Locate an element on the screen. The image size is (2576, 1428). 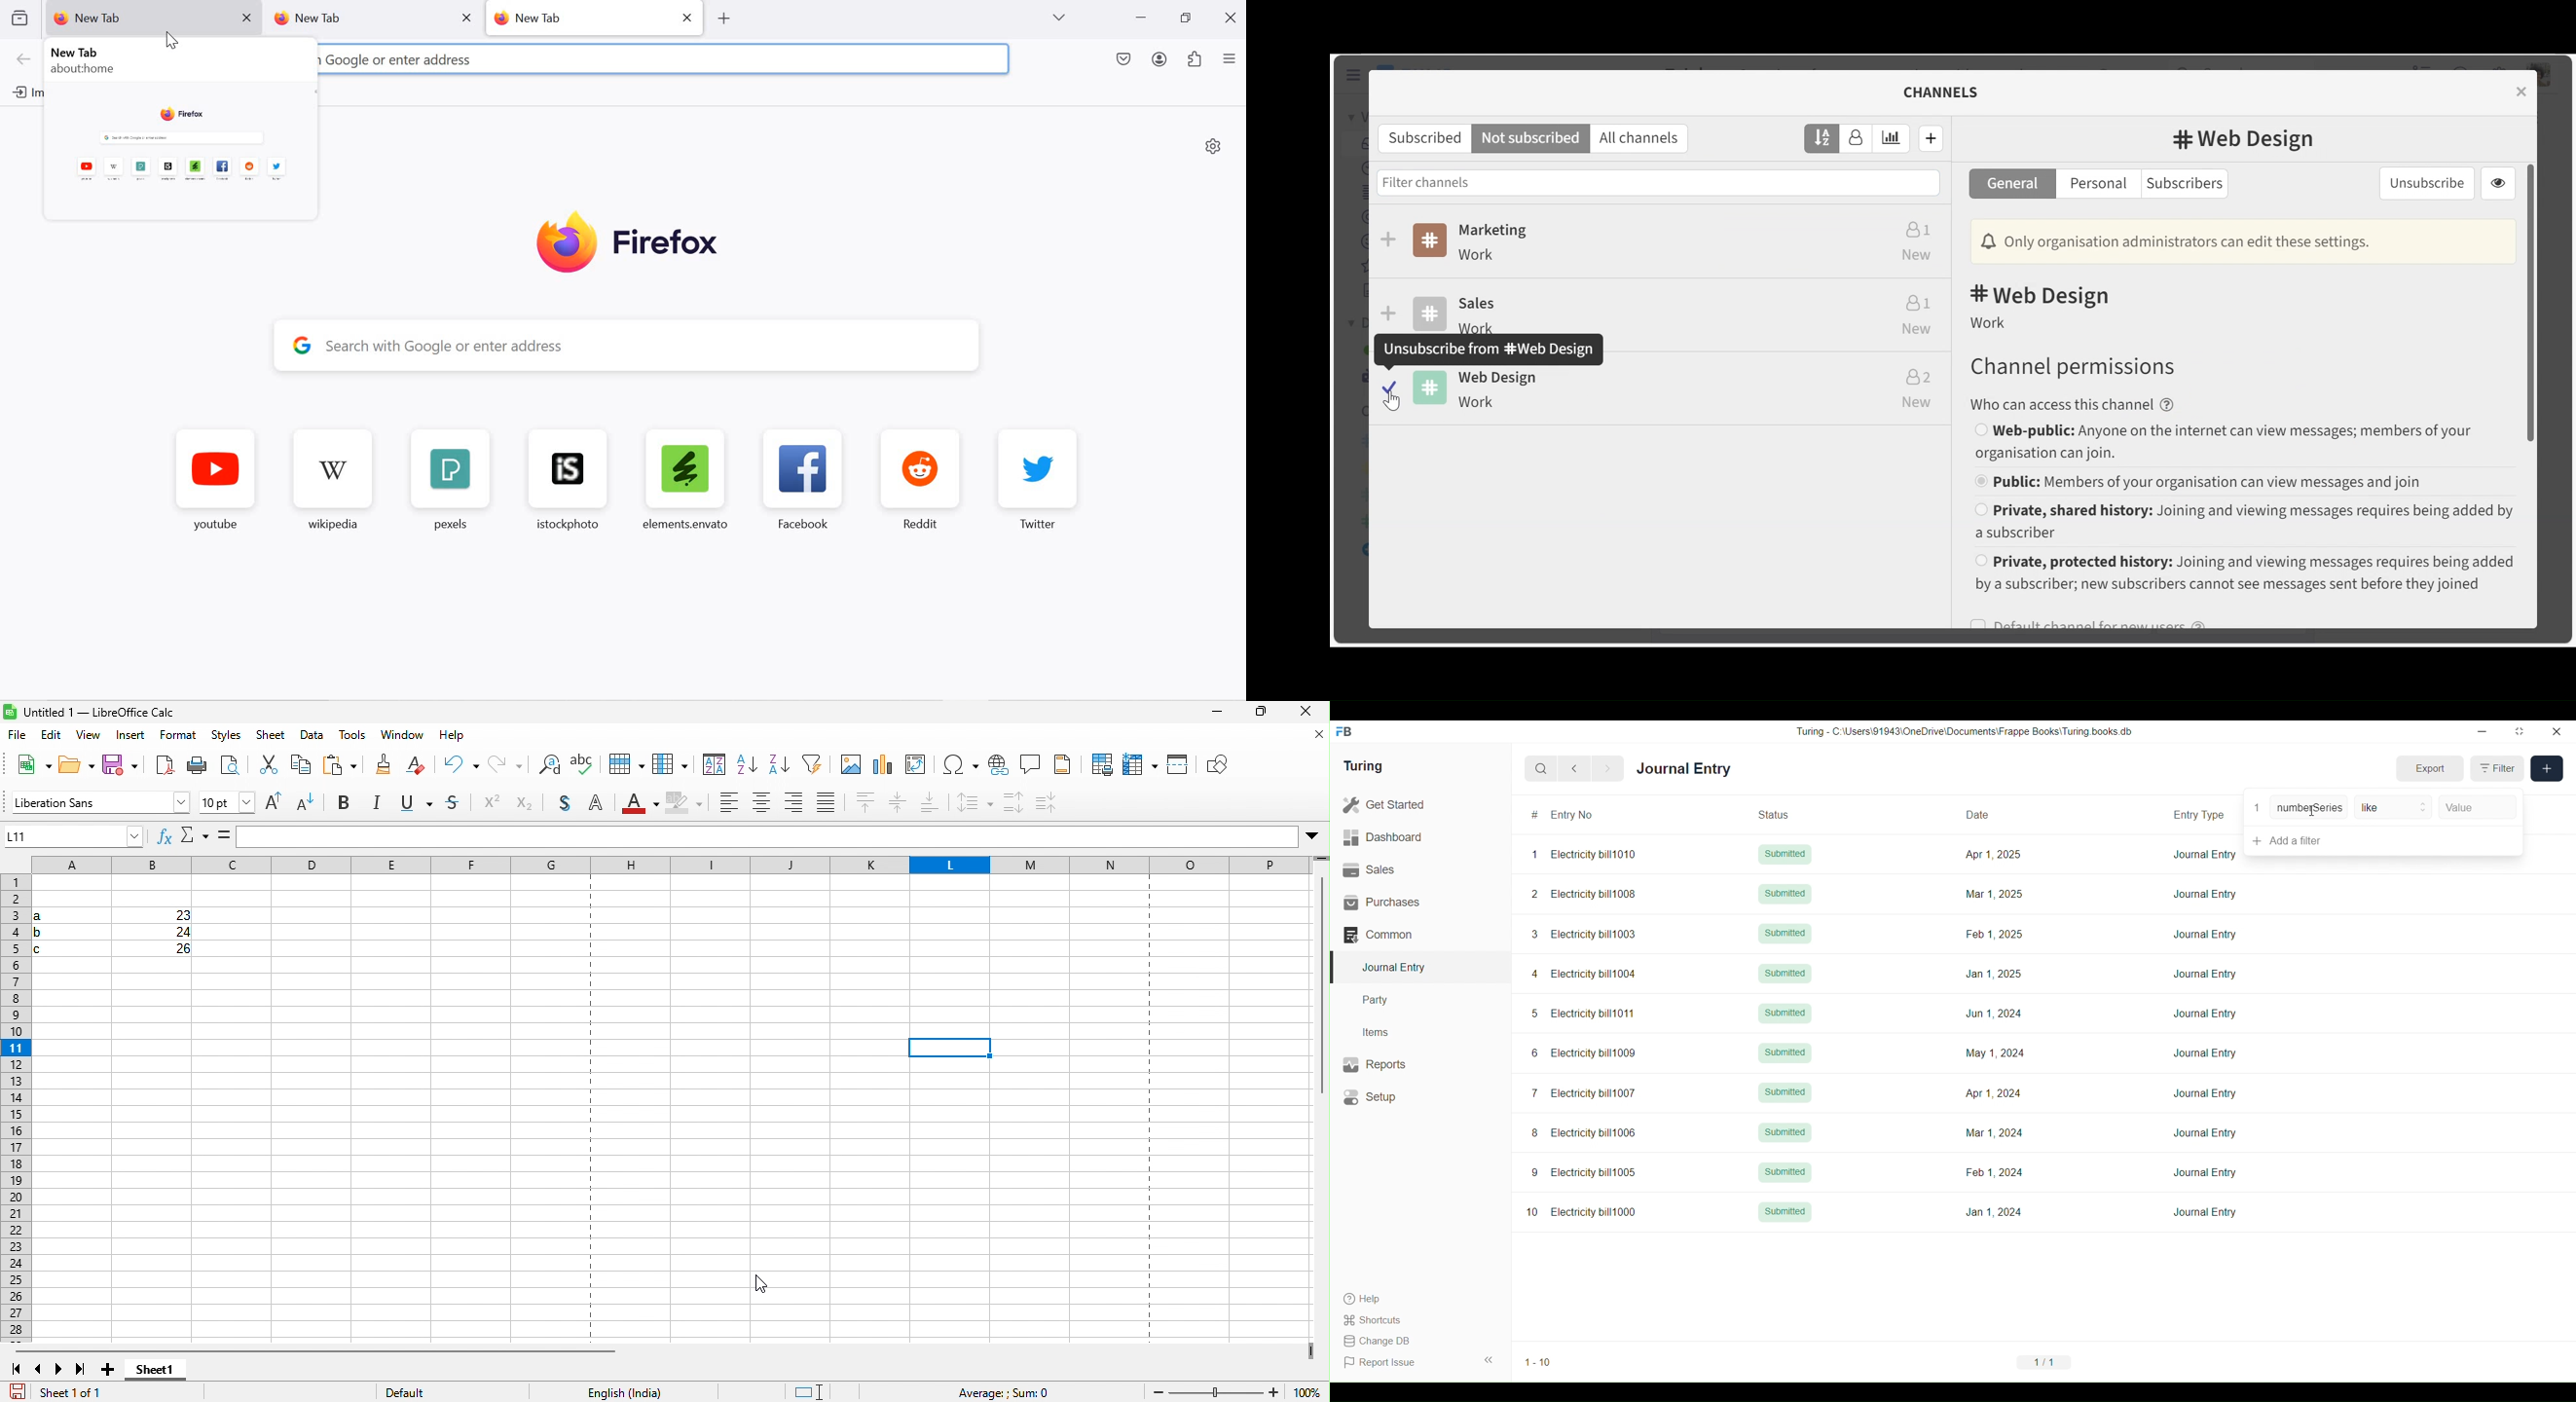
Subscribe/unsubscribe is located at coordinates (1390, 238).